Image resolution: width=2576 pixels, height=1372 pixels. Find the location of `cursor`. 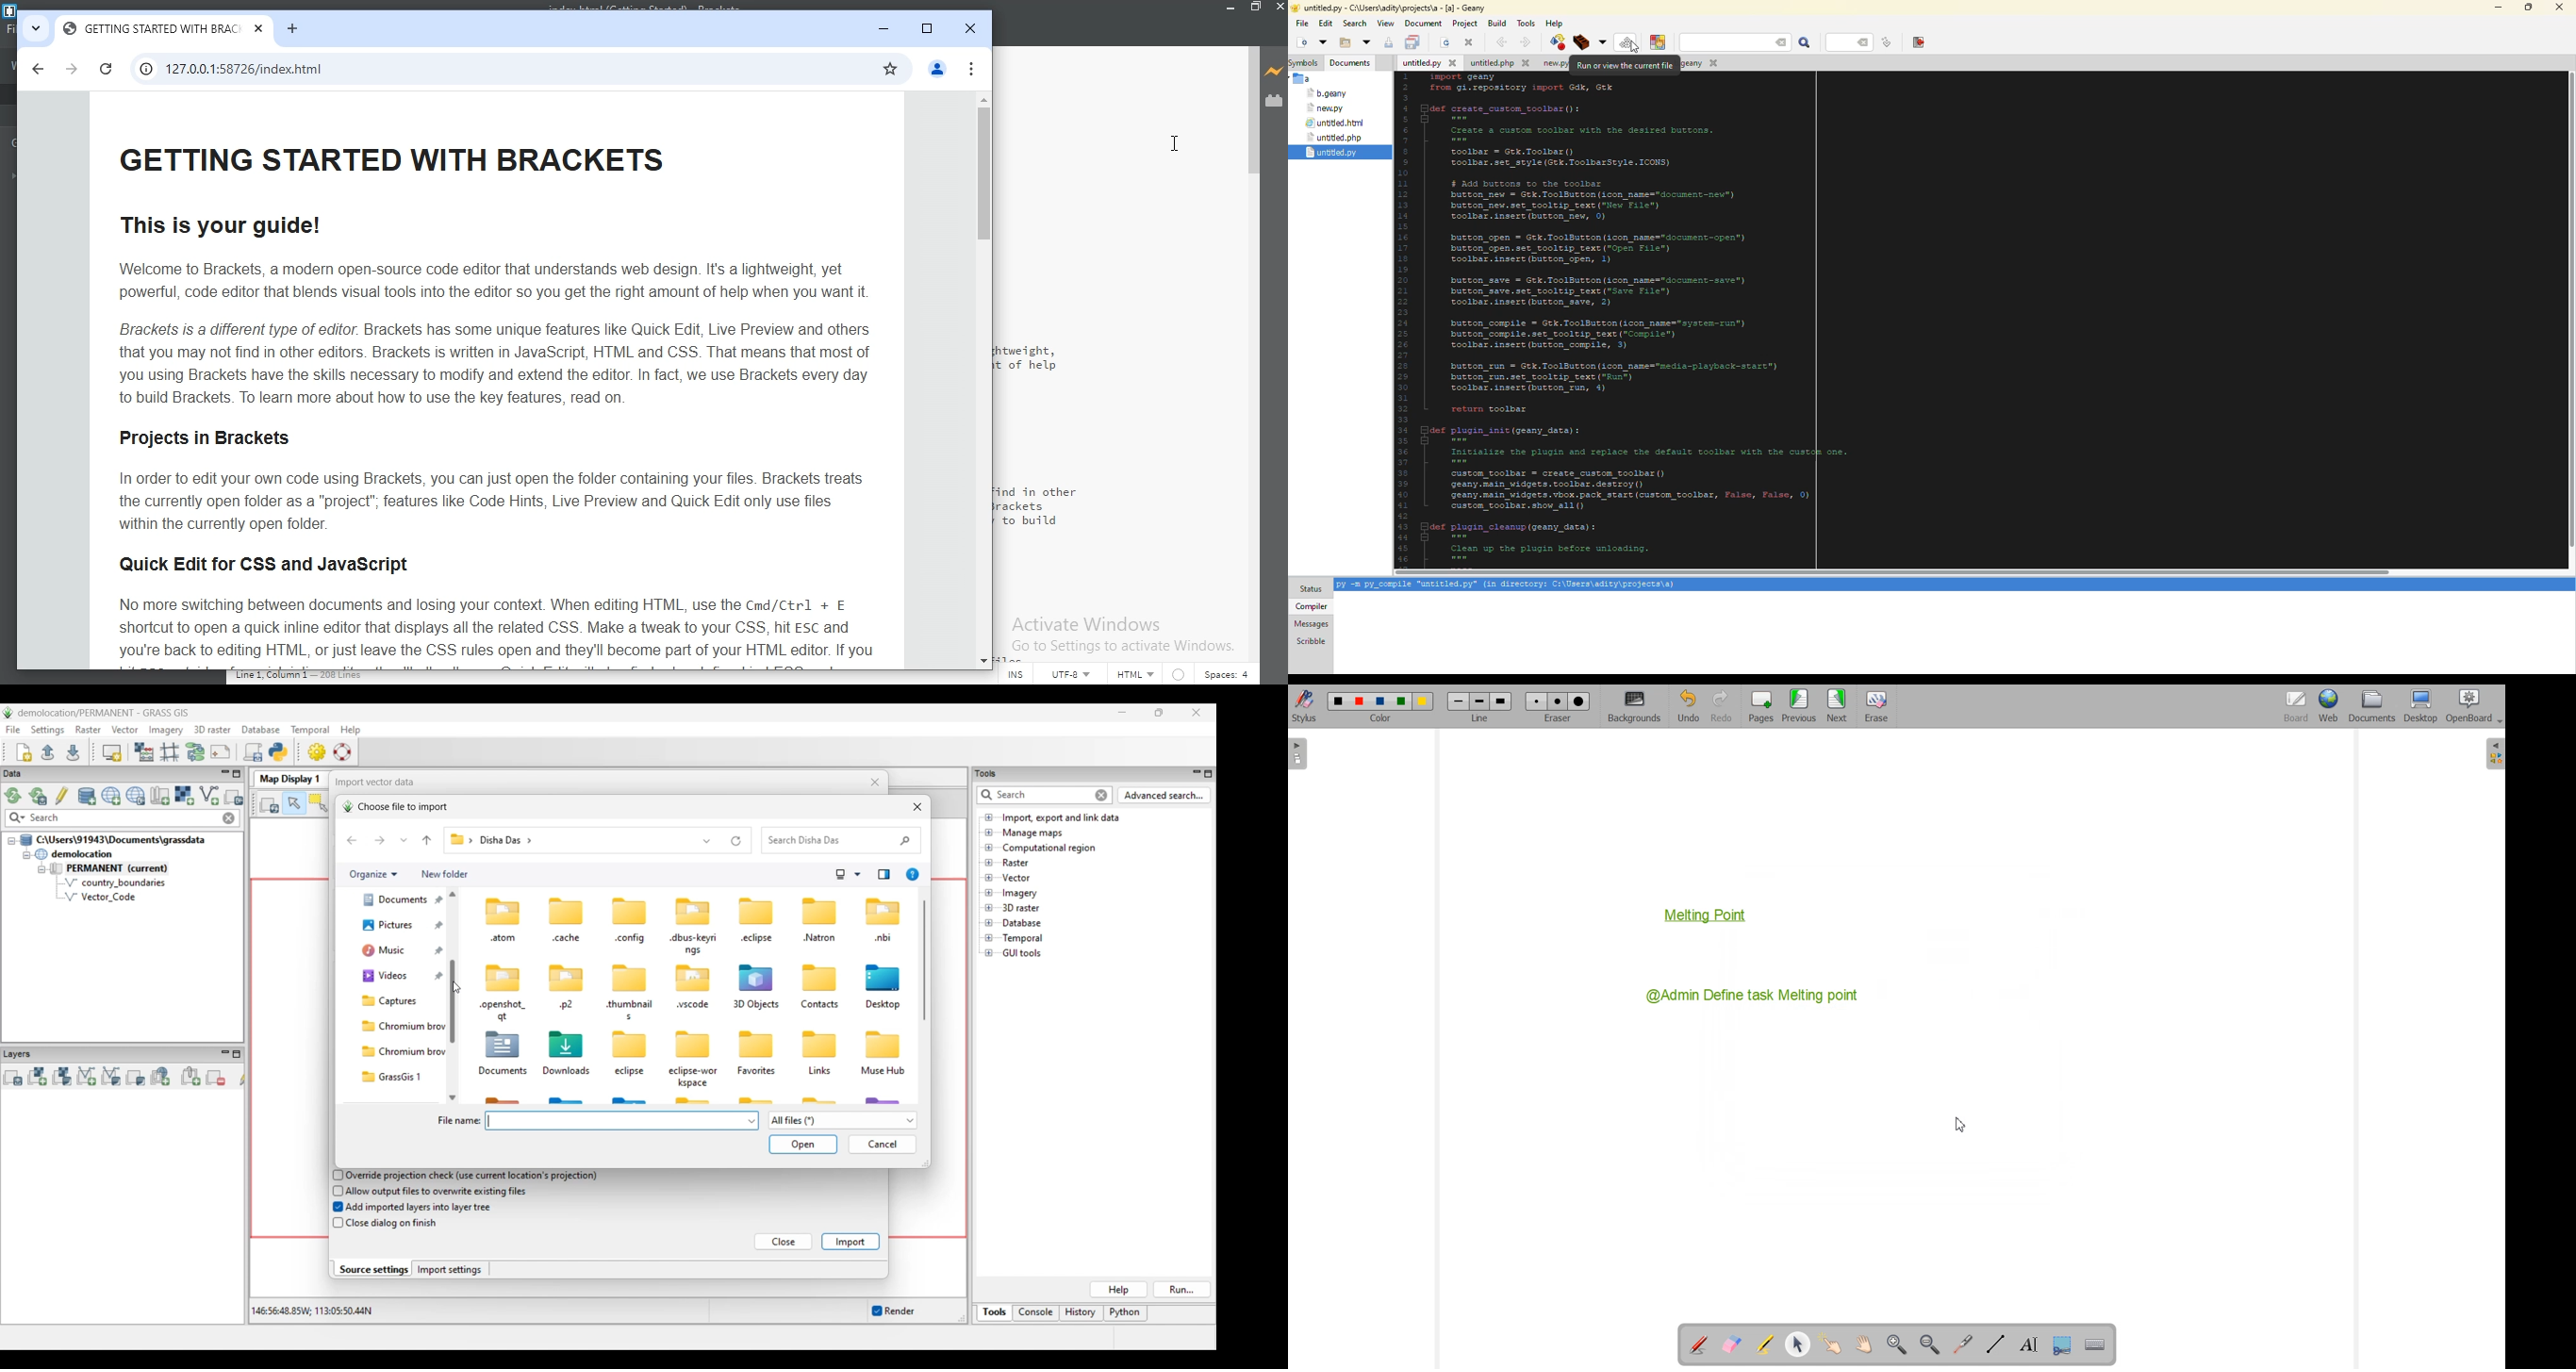

cursor is located at coordinates (1175, 143).